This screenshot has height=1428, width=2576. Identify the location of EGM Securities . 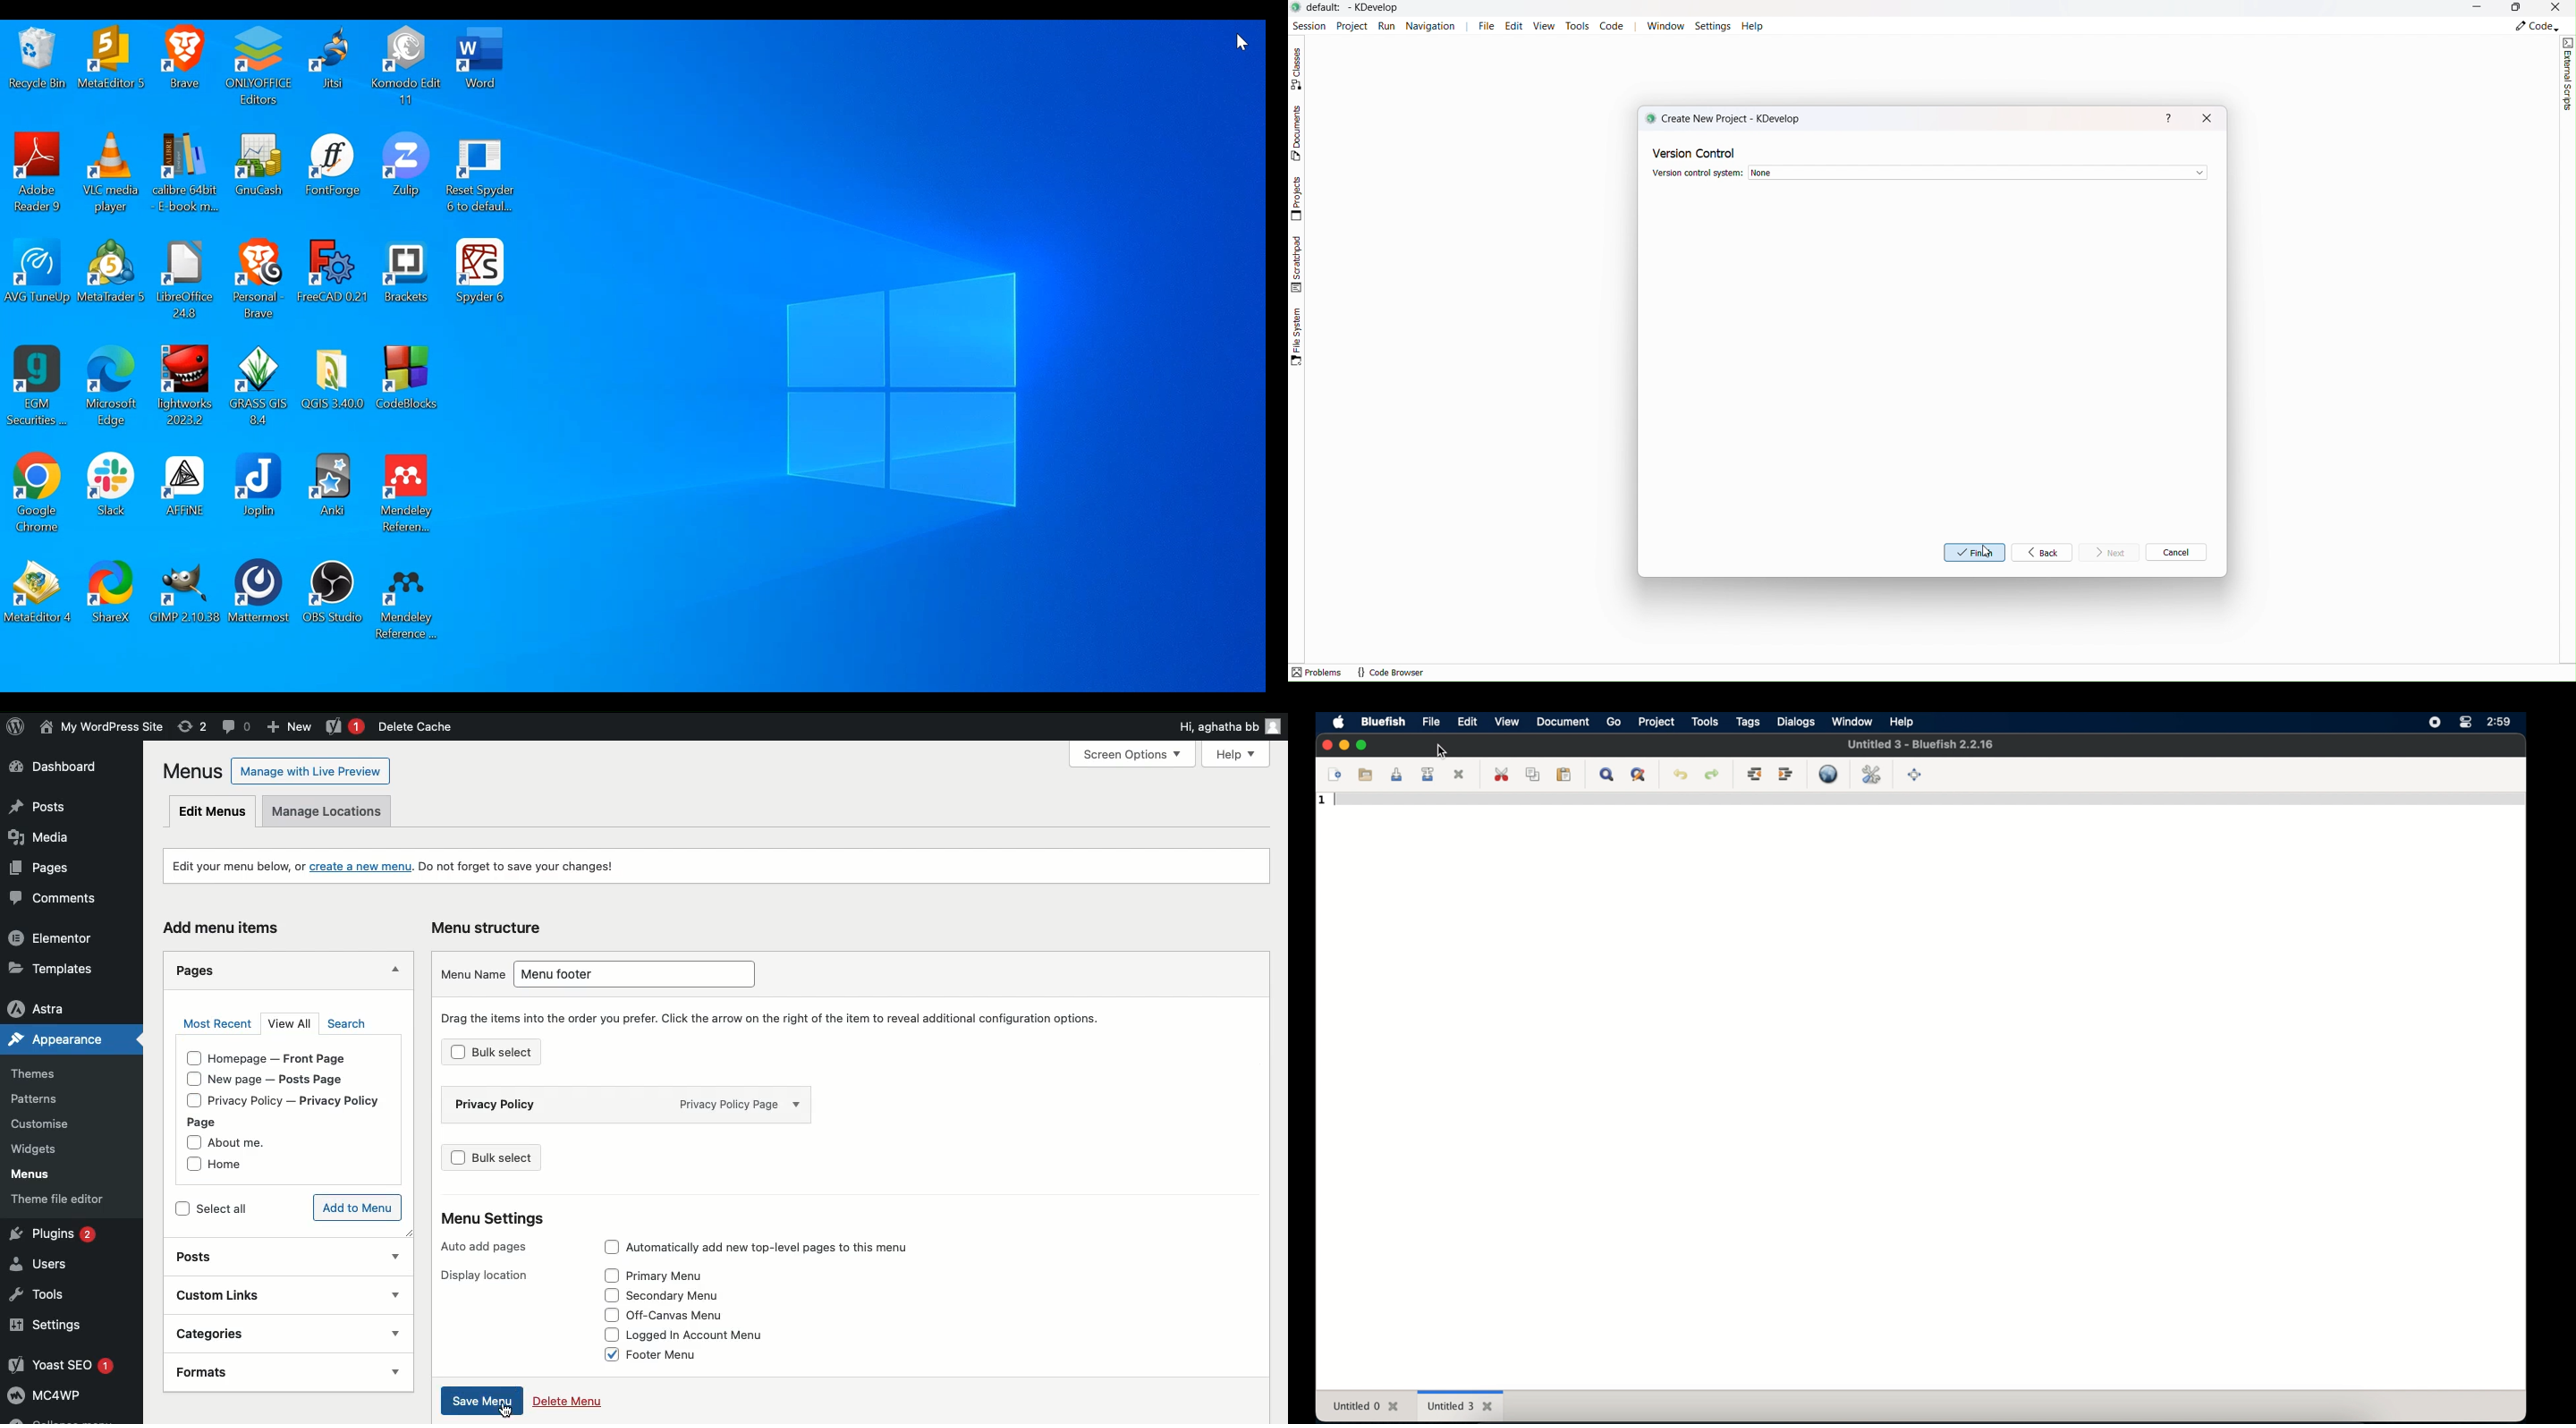
(36, 388).